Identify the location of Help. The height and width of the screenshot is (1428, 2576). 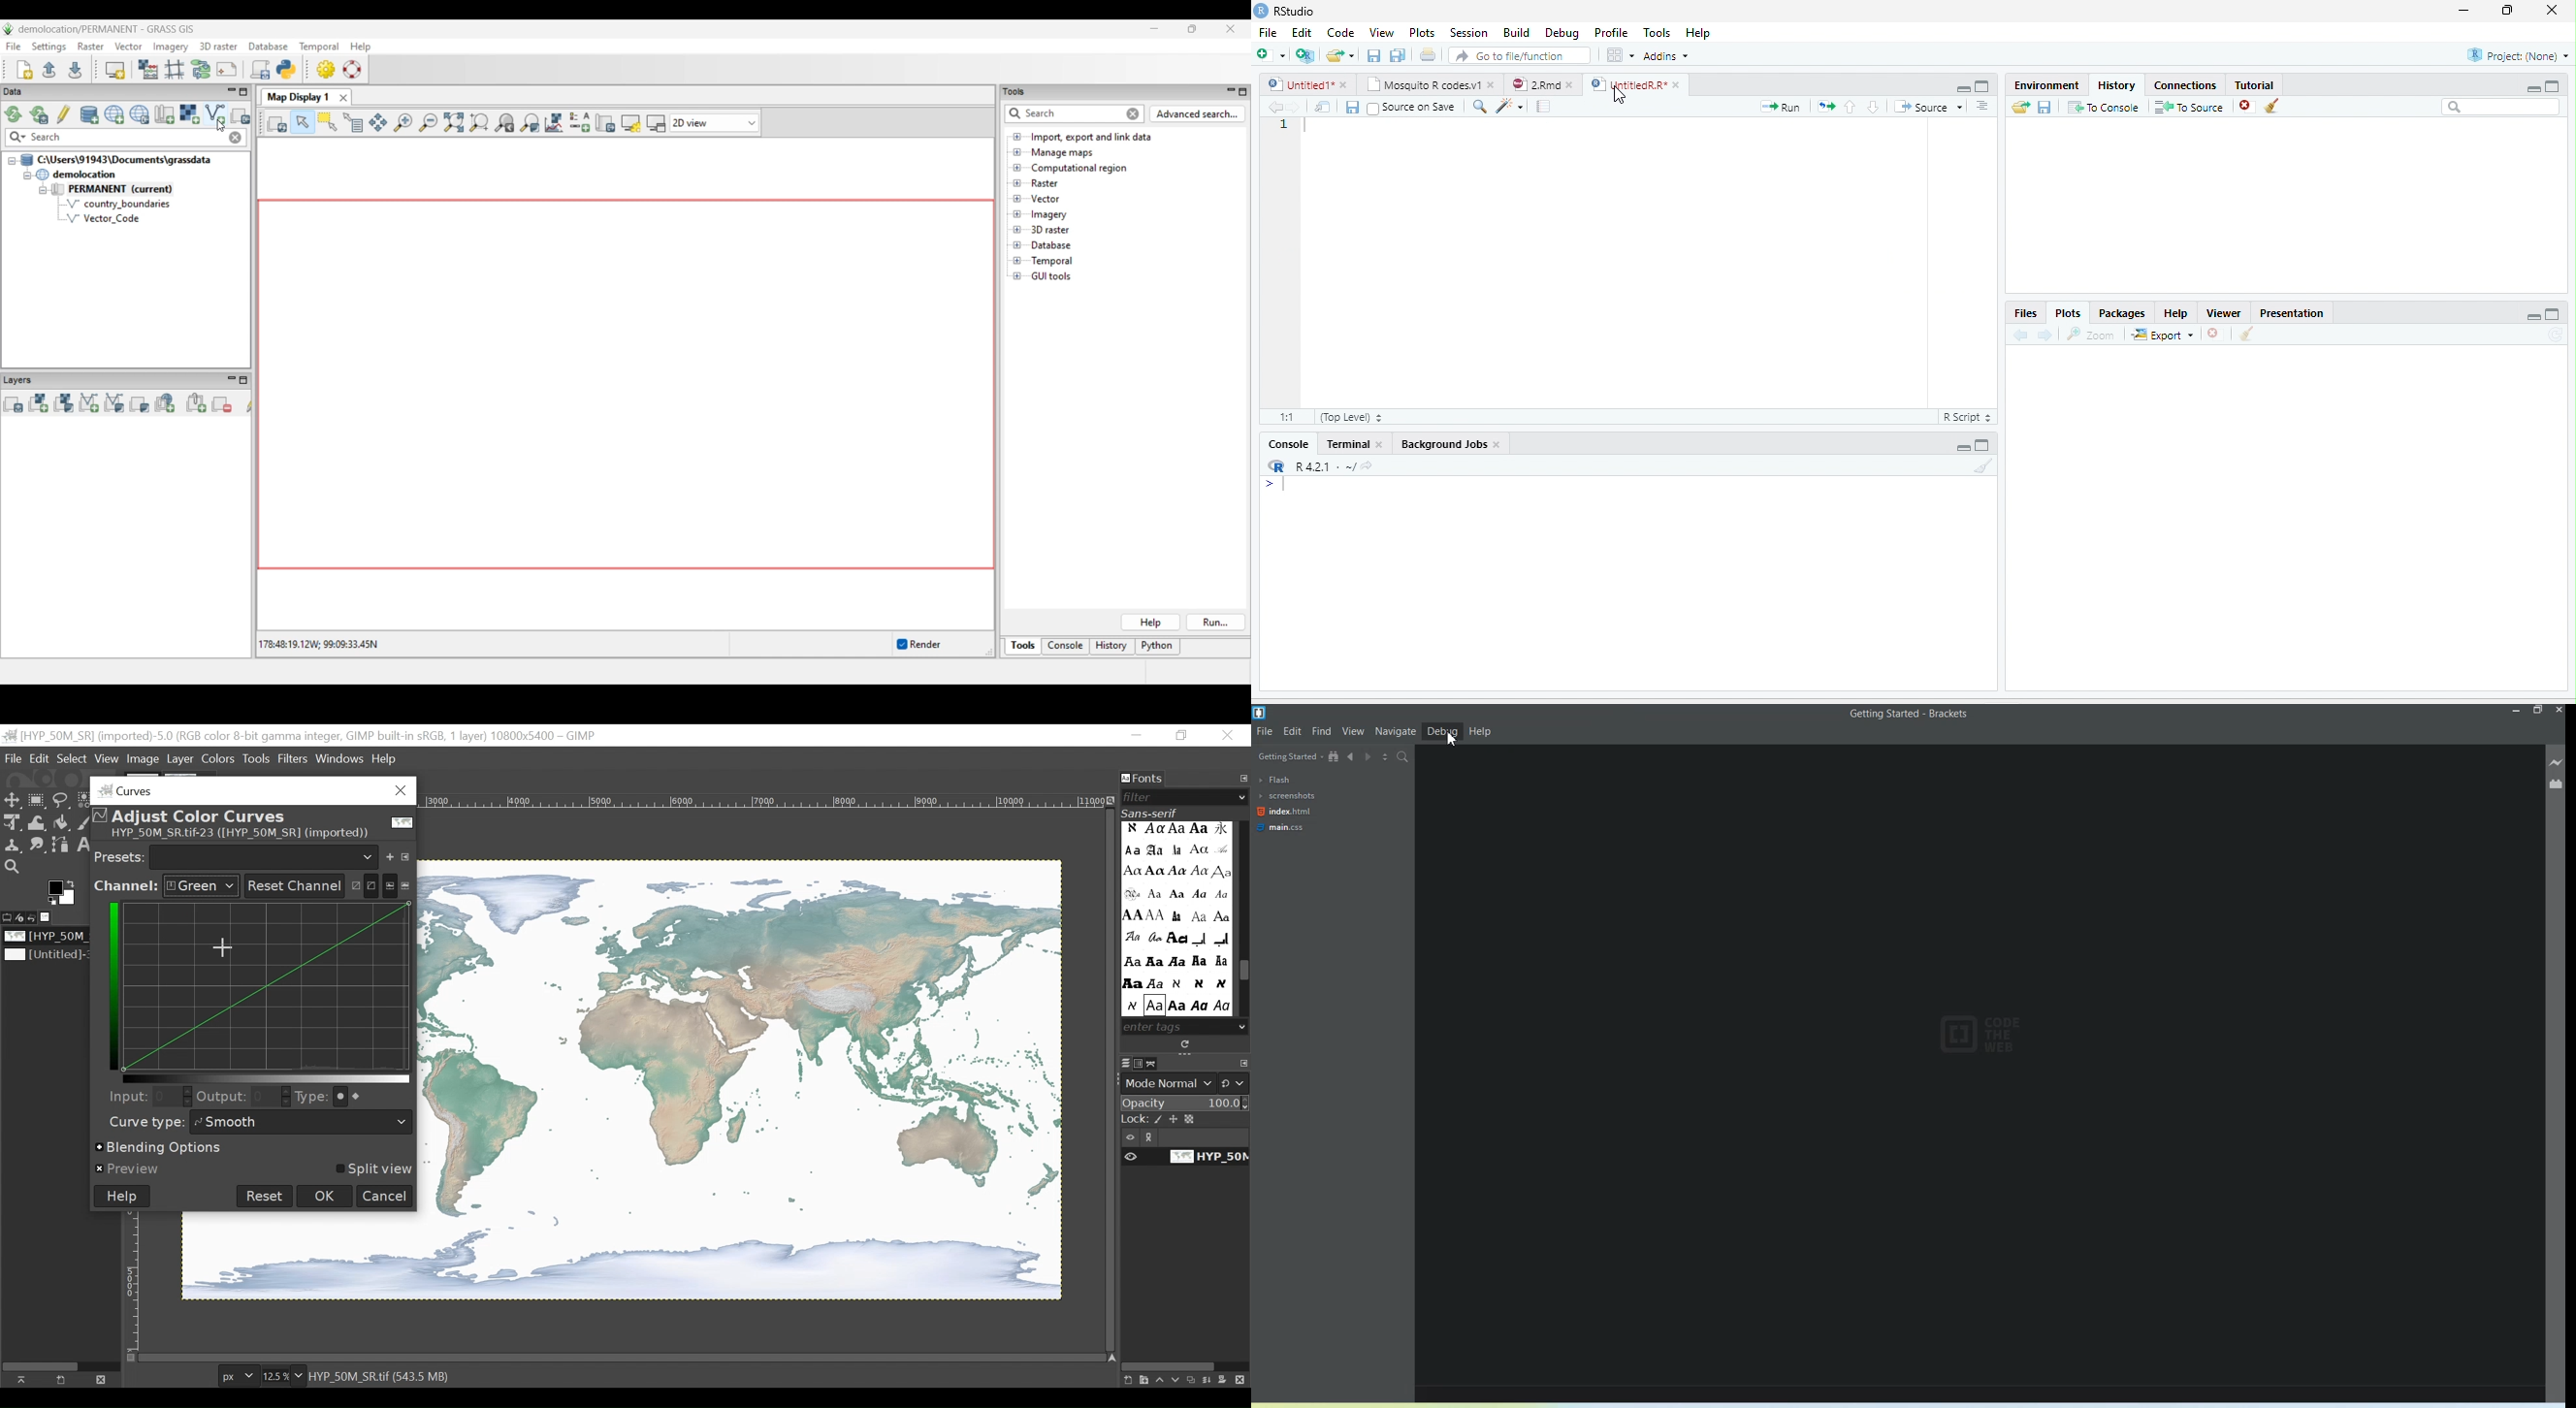
(385, 760).